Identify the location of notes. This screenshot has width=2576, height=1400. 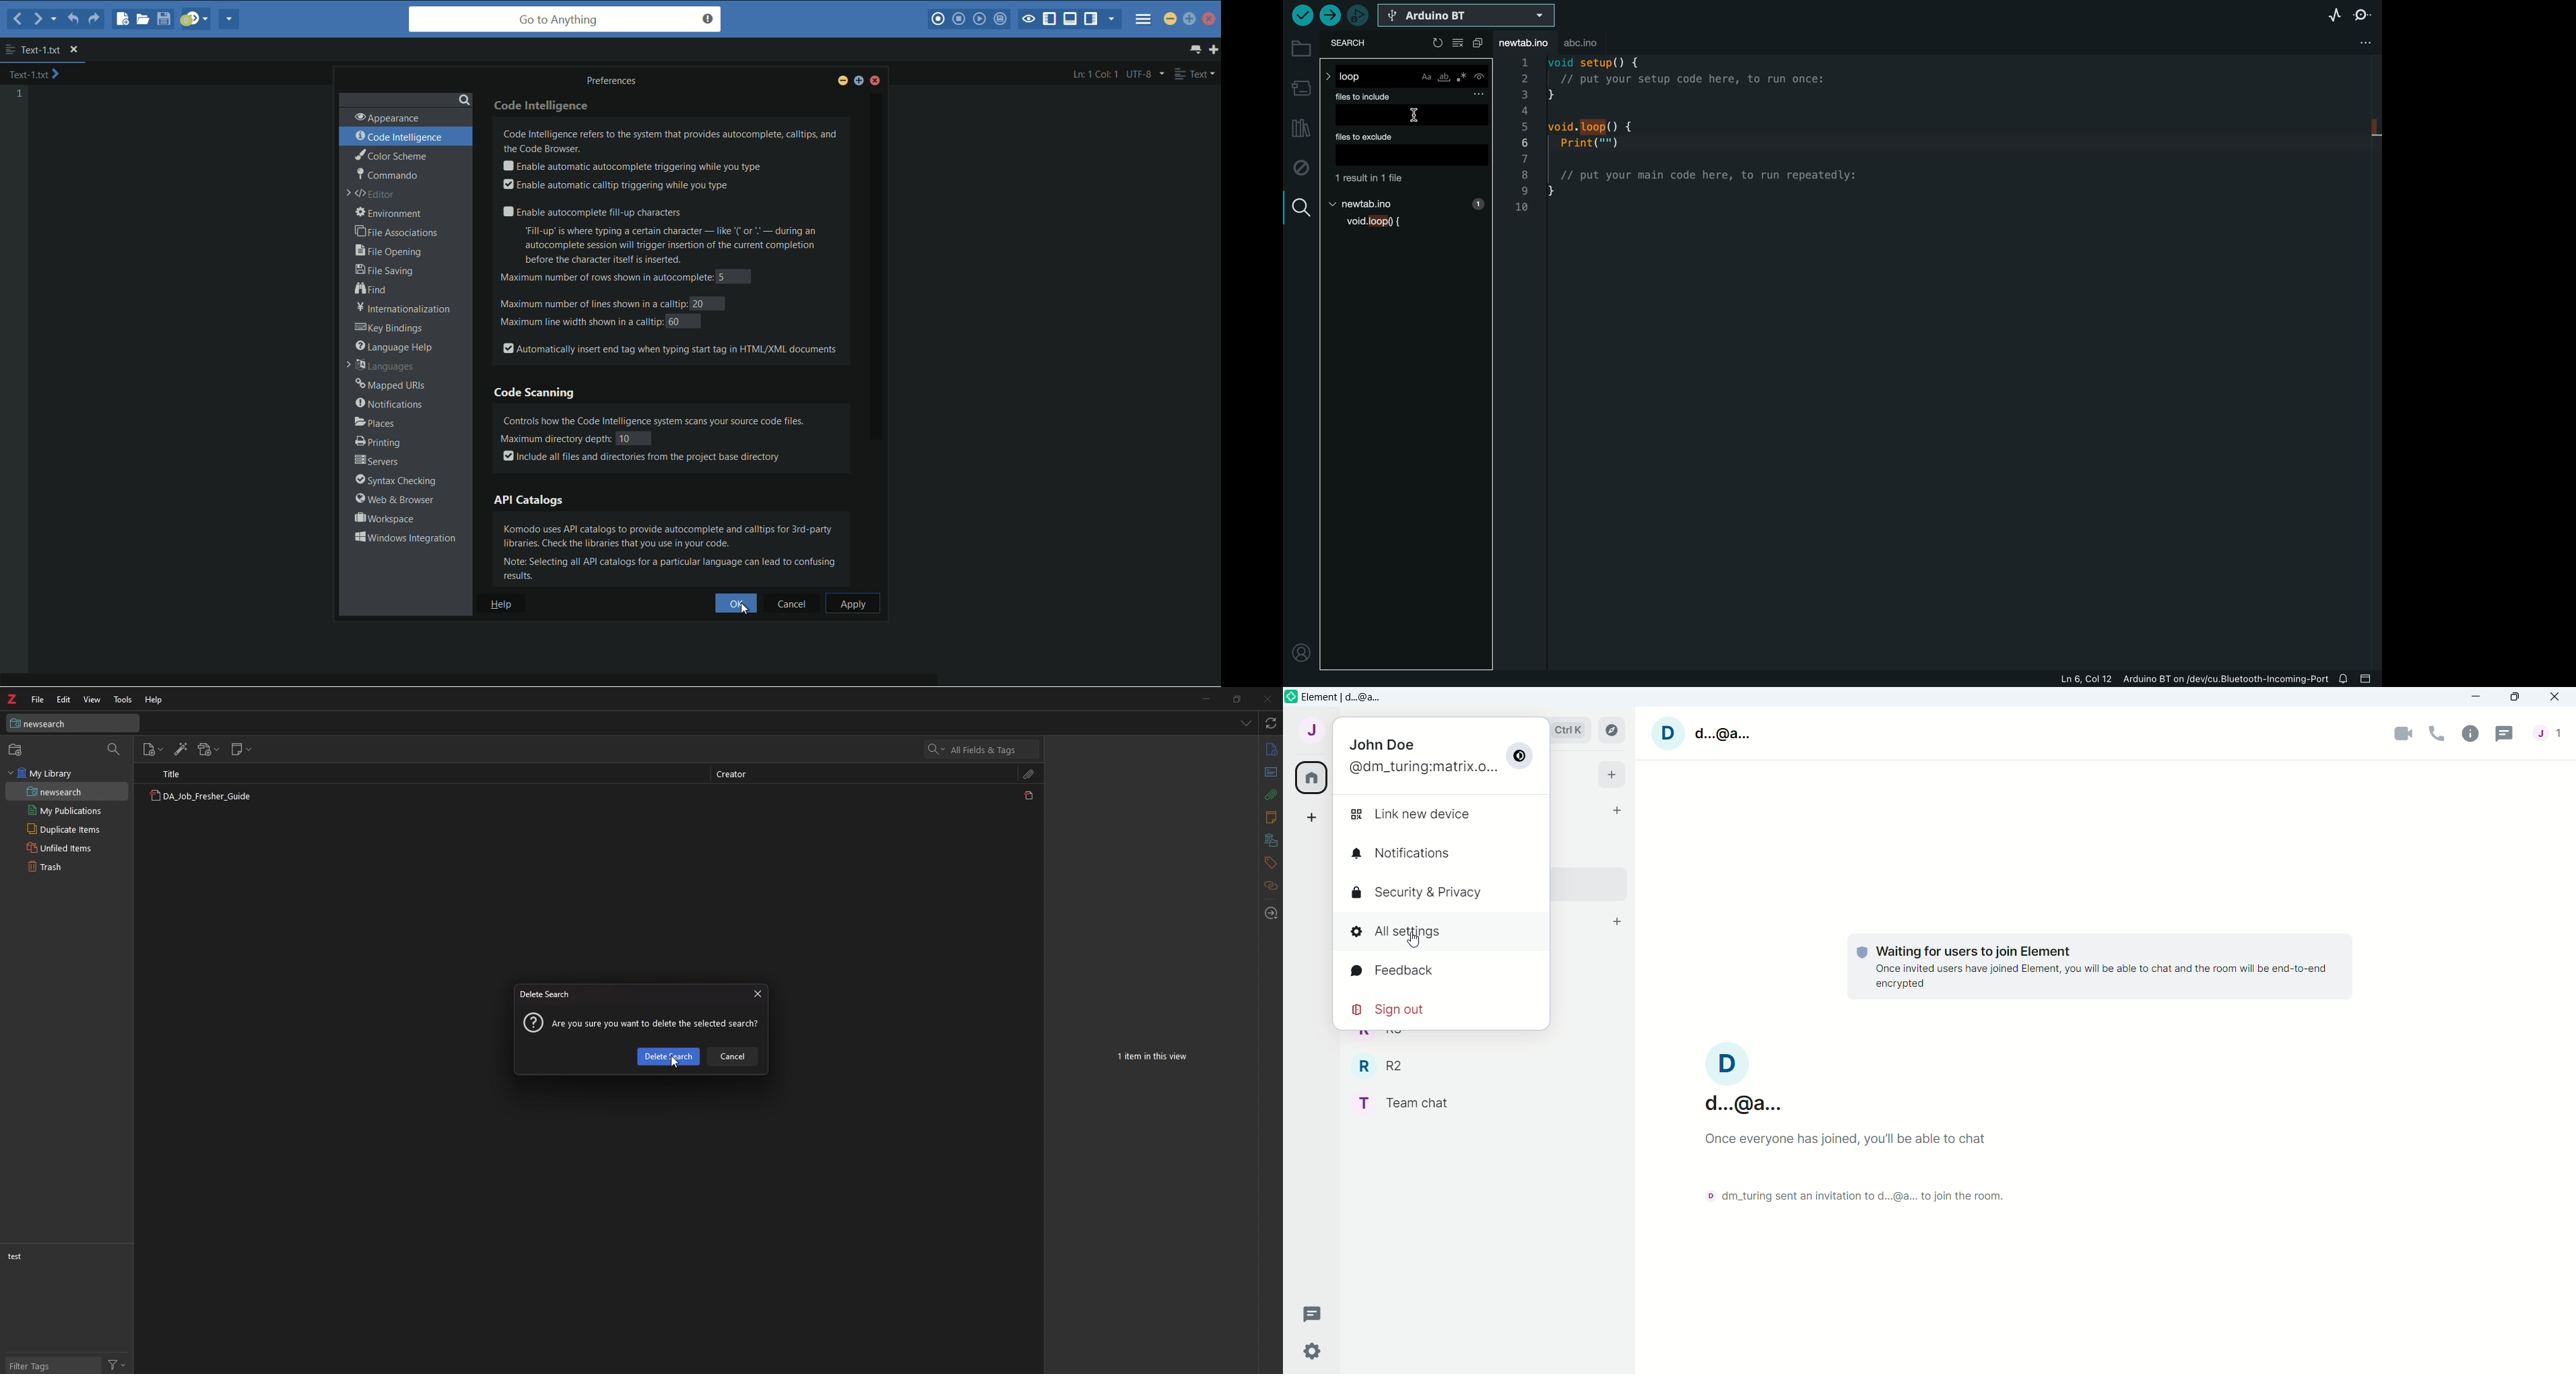
(1270, 818).